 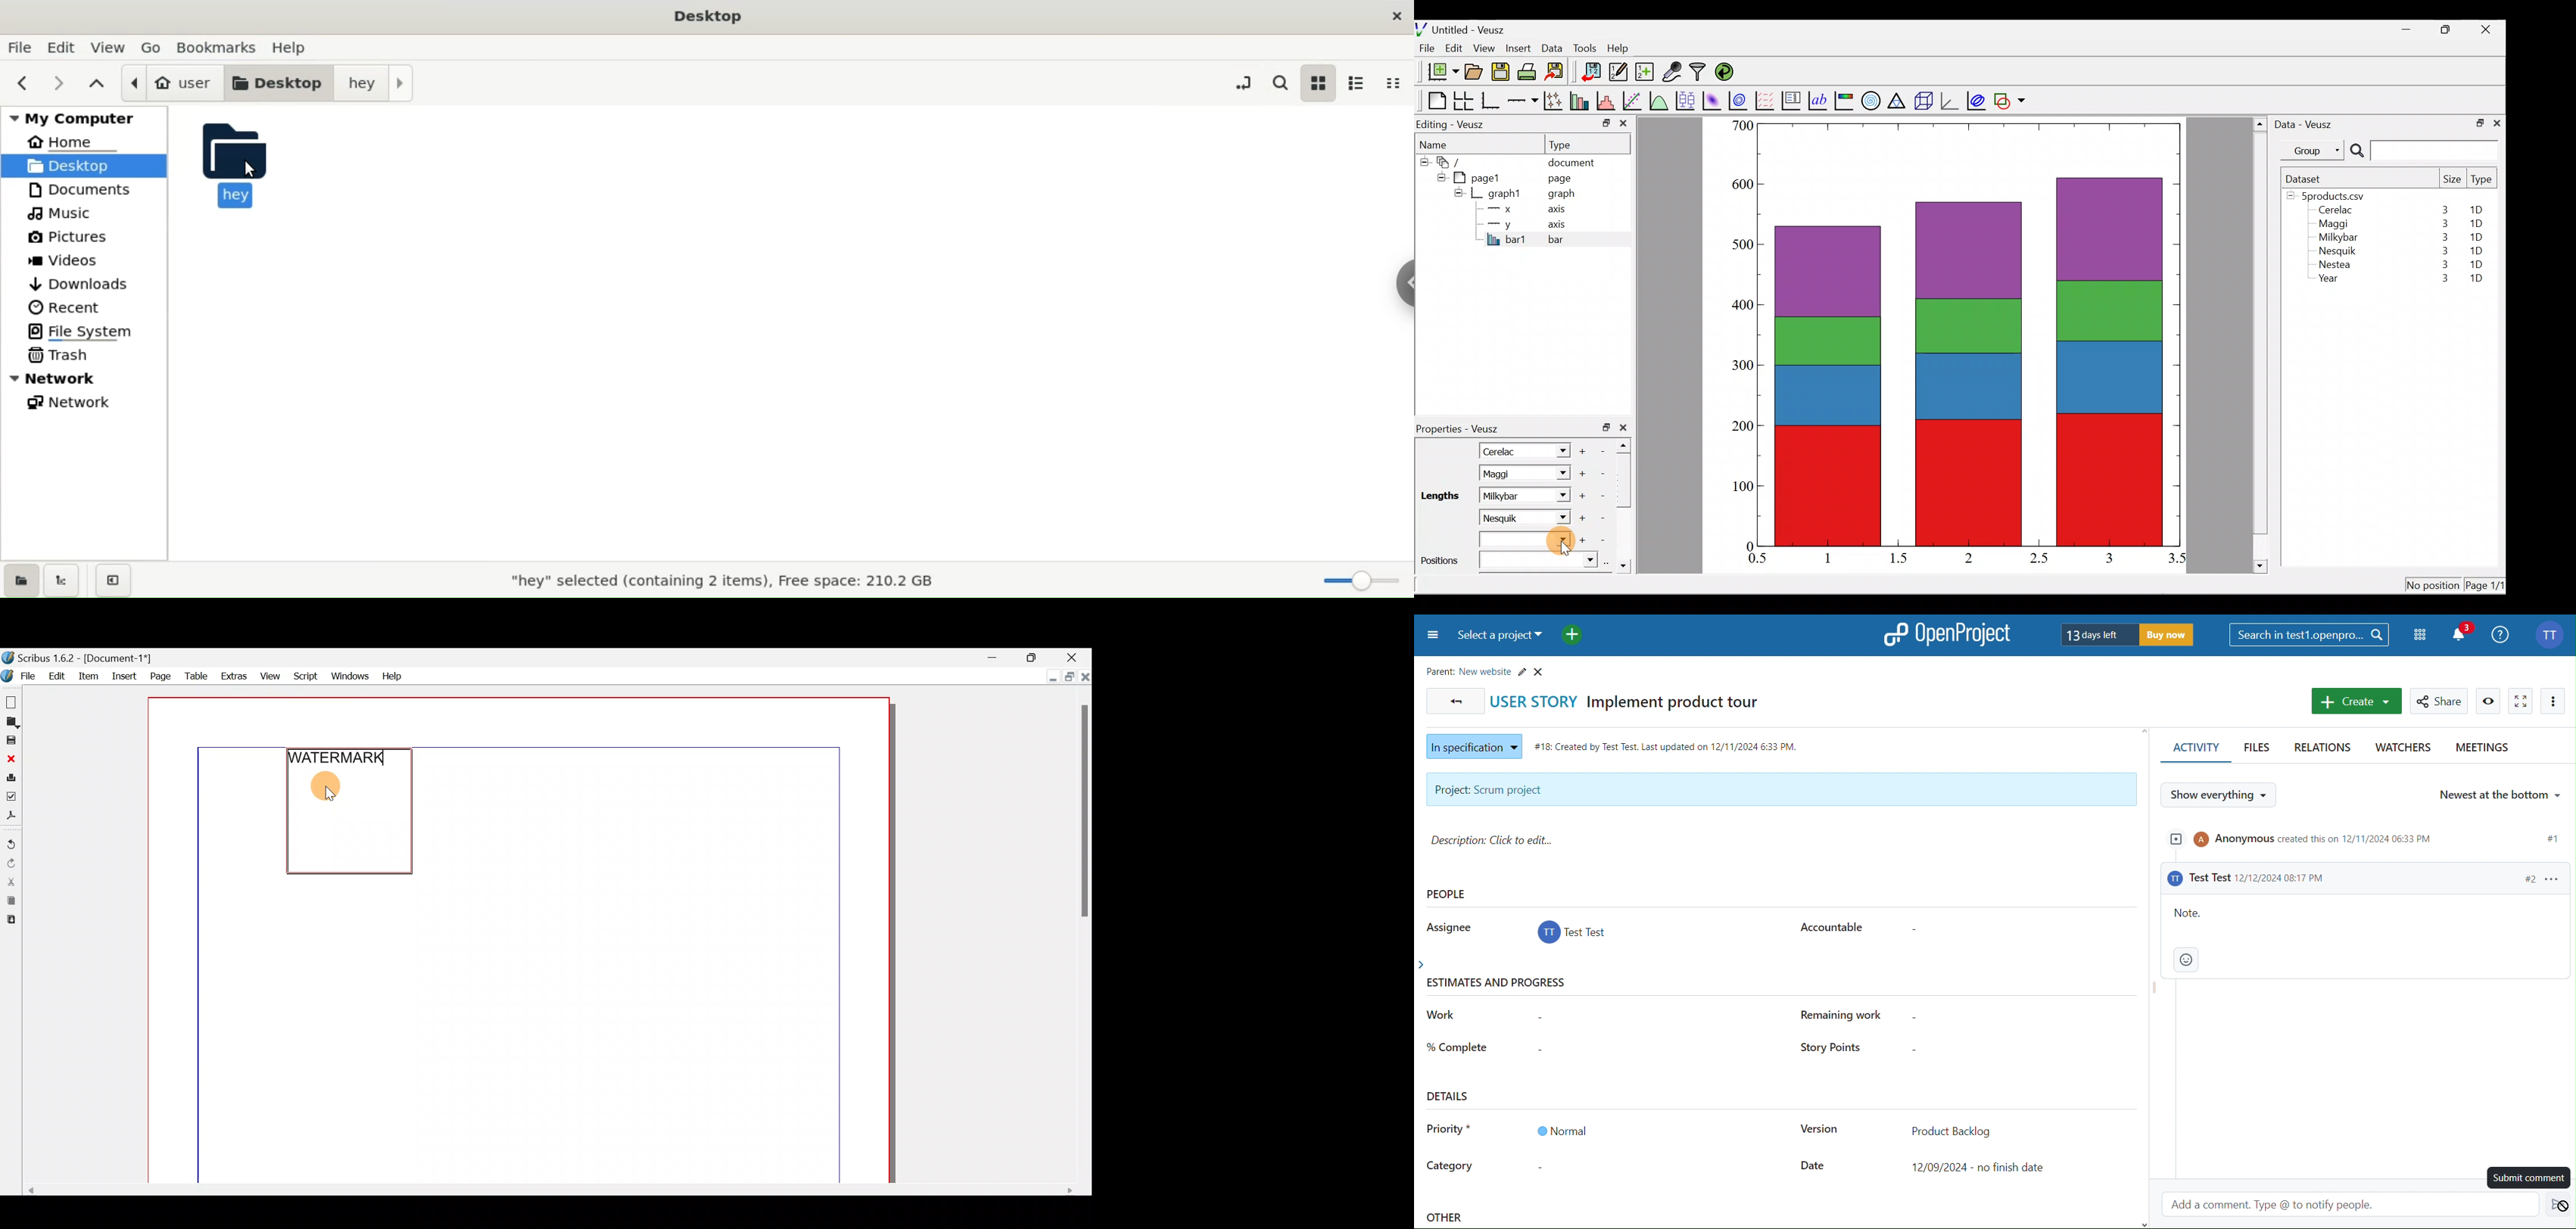 I want to click on Scroll bar, so click(x=1085, y=937).